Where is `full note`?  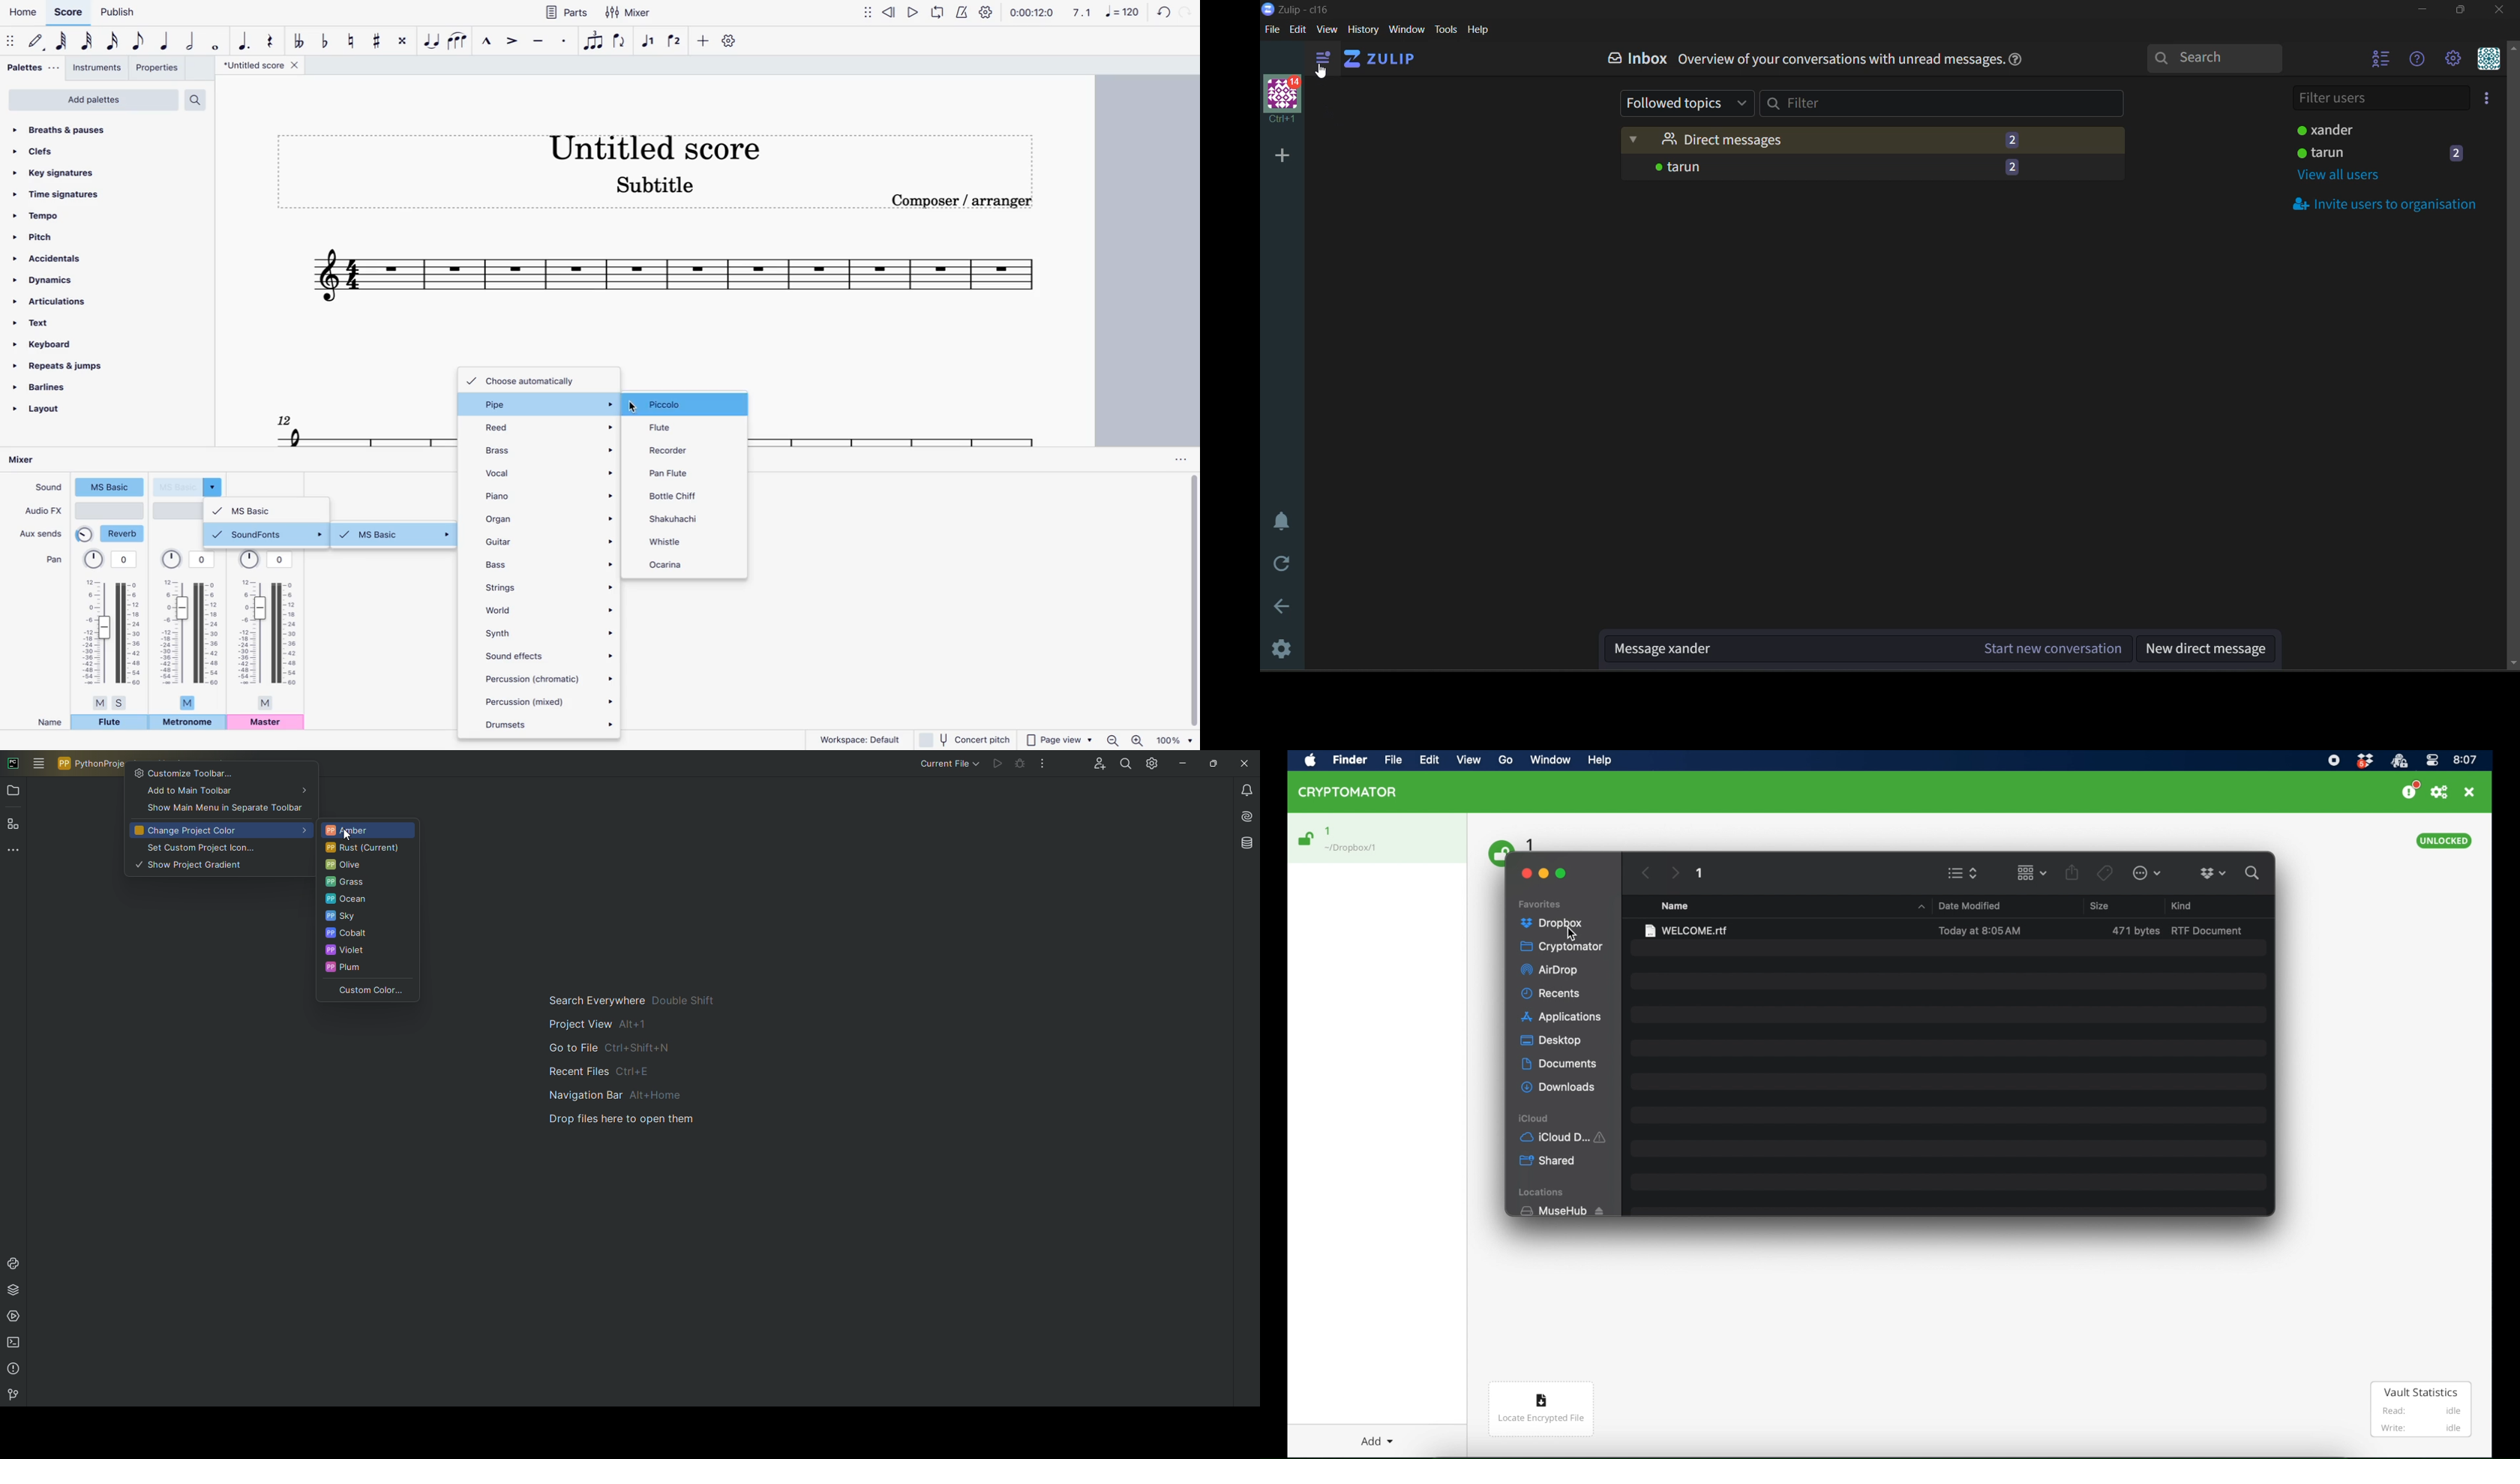 full note is located at coordinates (218, 44).